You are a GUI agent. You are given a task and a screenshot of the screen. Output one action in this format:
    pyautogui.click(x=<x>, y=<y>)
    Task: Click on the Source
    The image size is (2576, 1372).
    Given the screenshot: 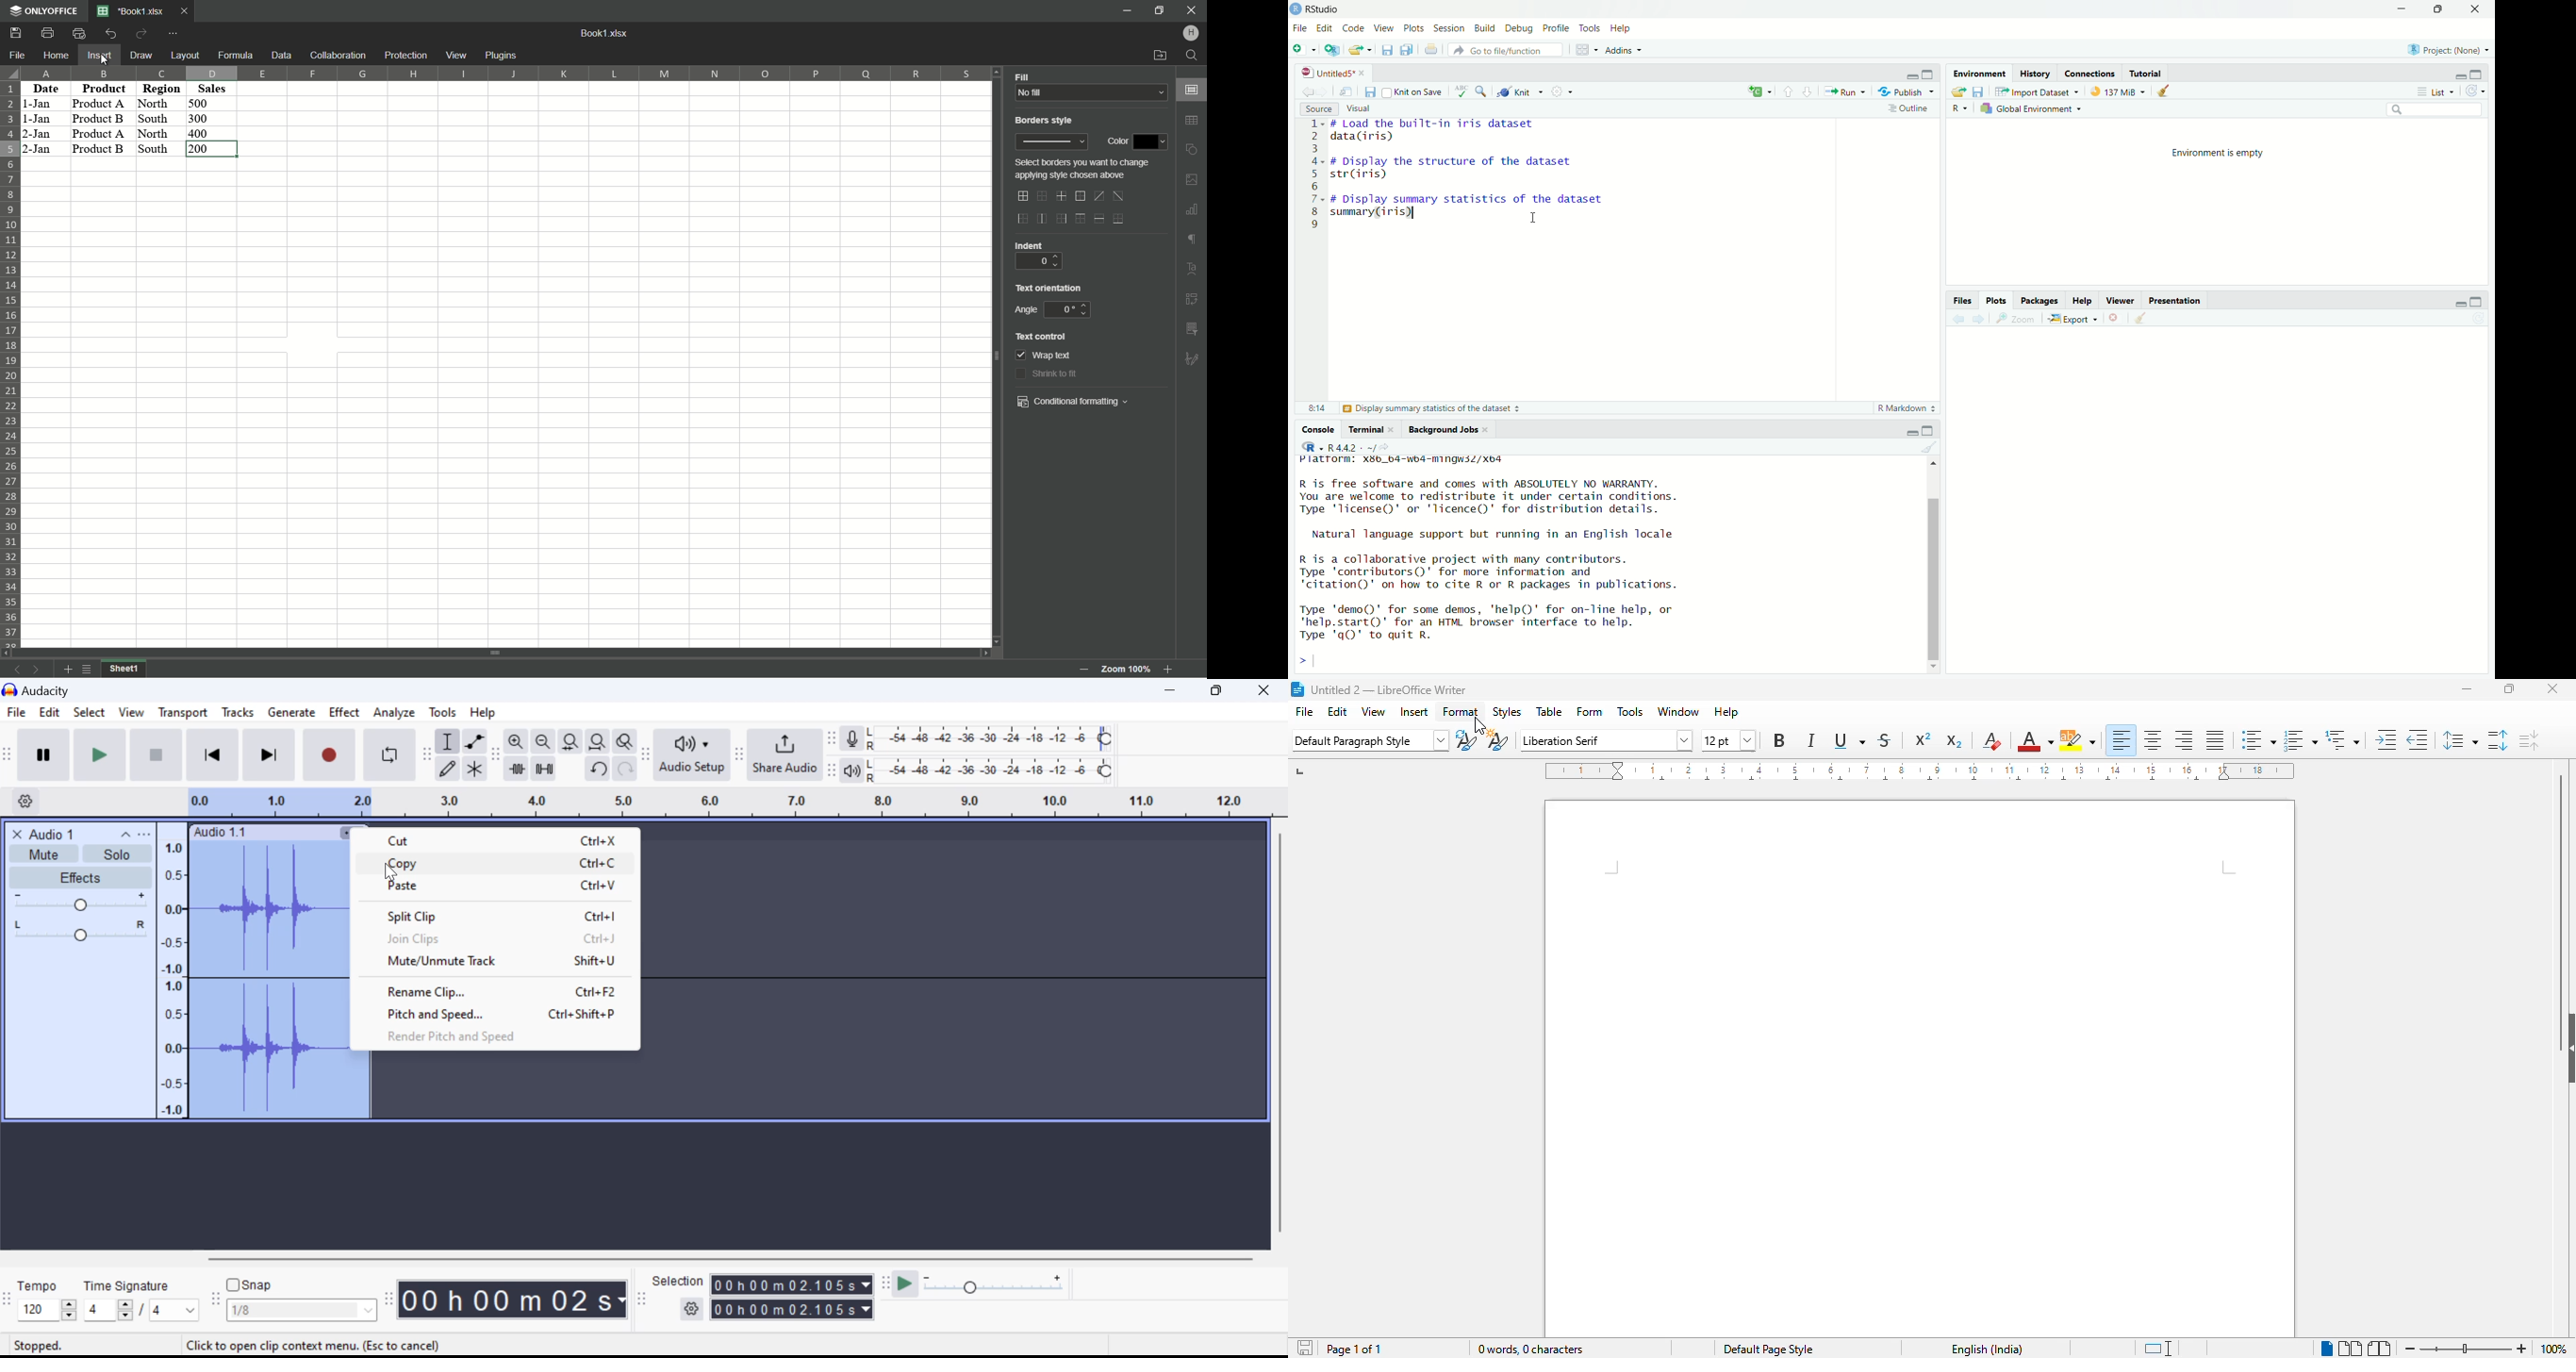 What is the action you would take?
    pyautogui.click(x=1319, y=109)
    